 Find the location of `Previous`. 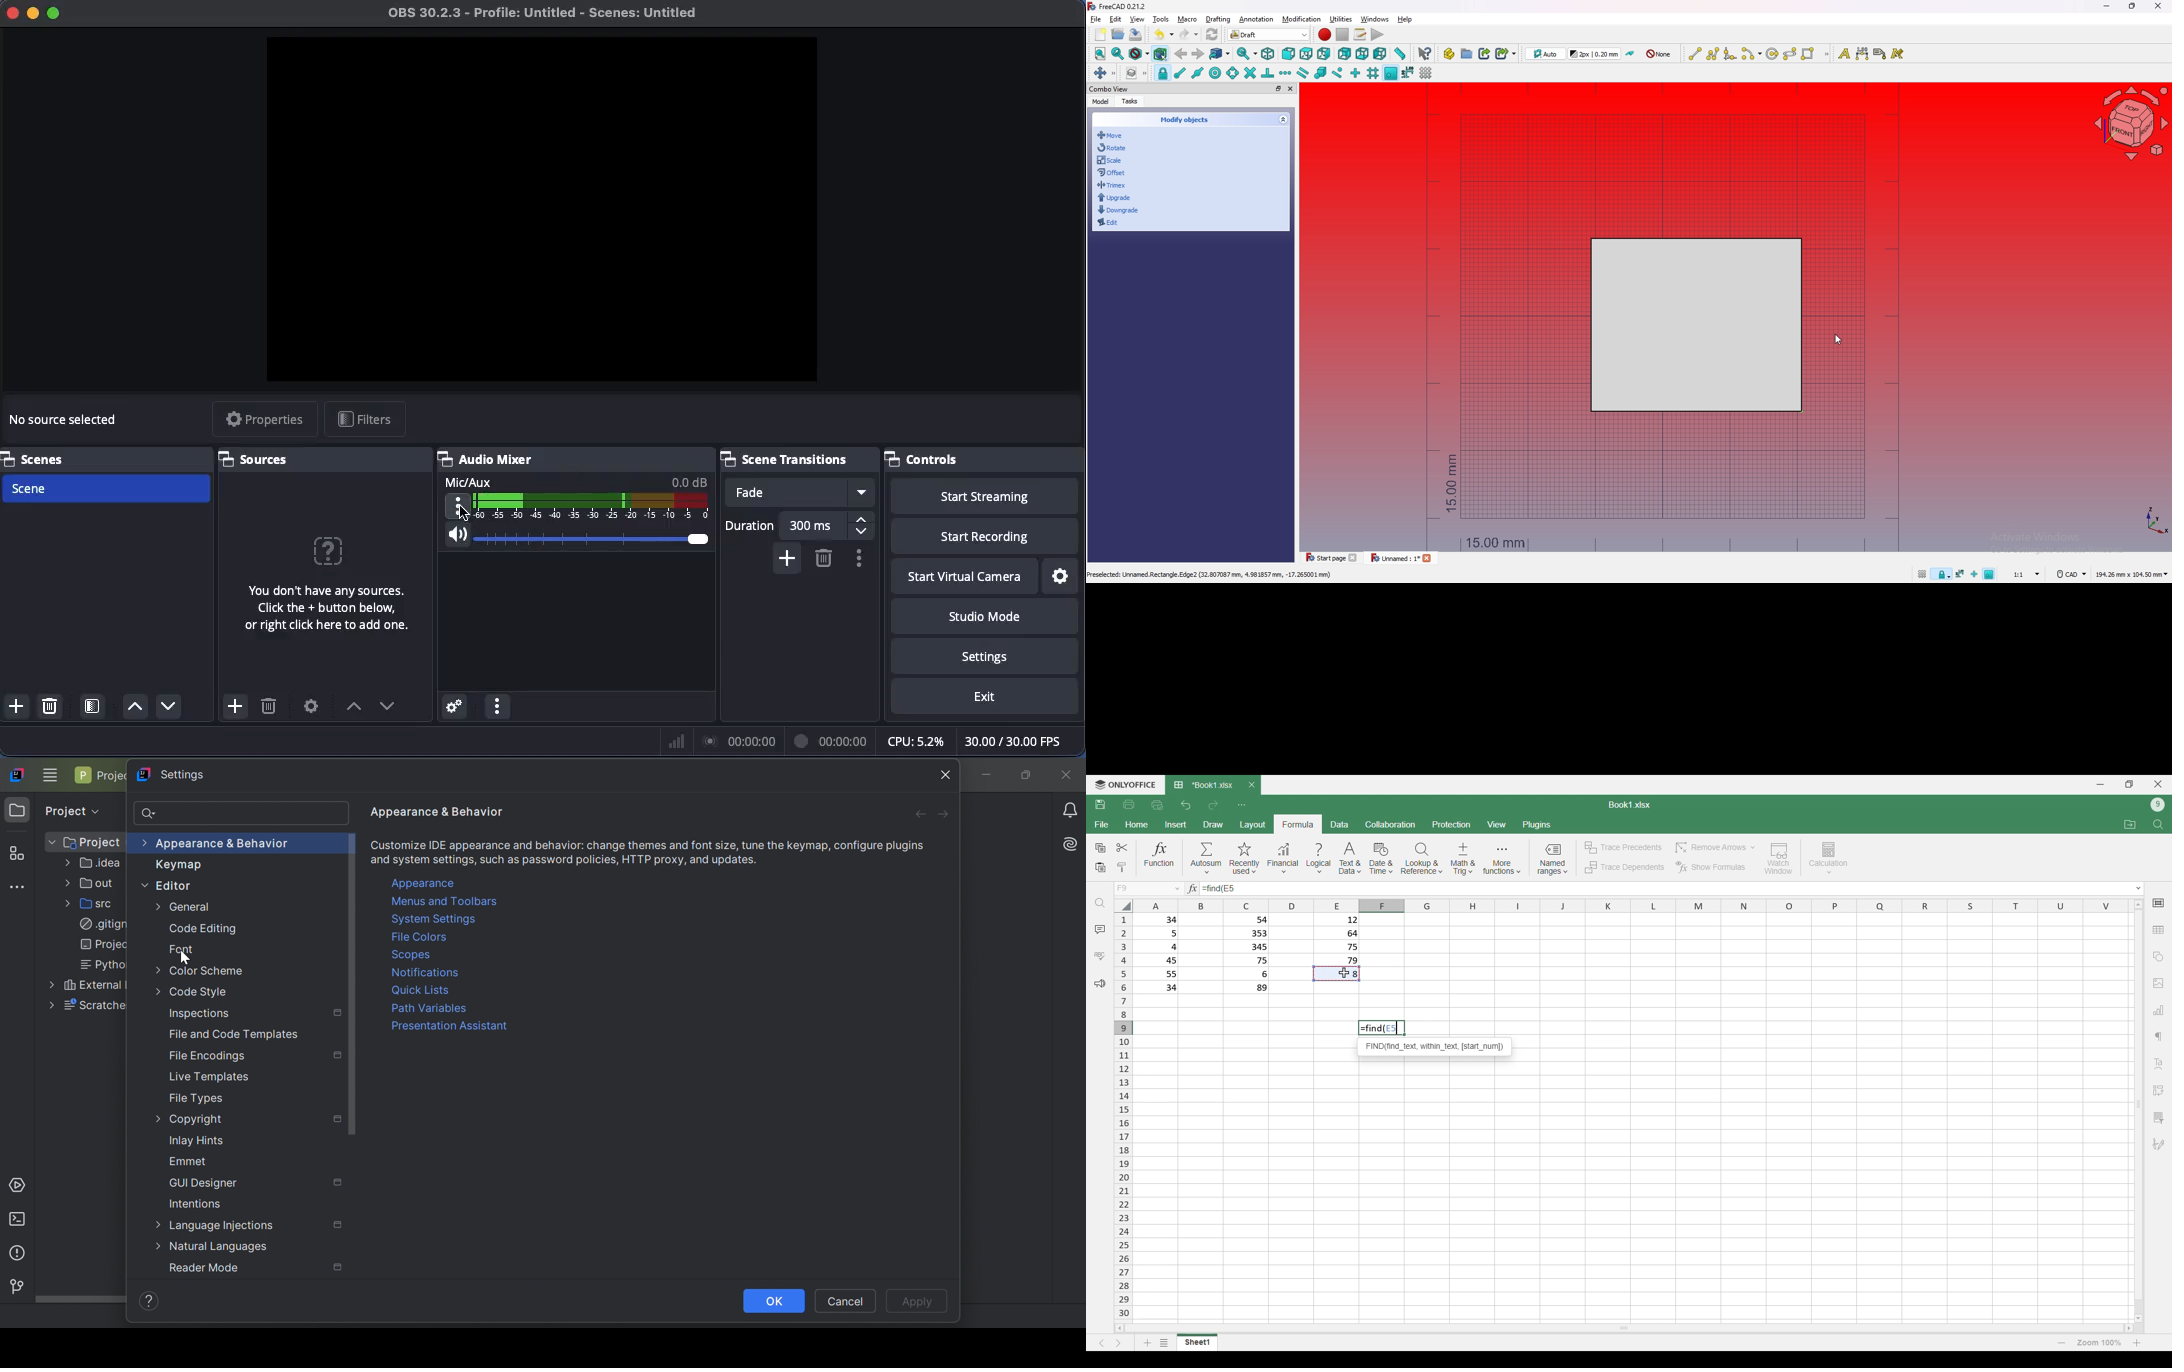

Previous is located at coordinates (1101, 1344).